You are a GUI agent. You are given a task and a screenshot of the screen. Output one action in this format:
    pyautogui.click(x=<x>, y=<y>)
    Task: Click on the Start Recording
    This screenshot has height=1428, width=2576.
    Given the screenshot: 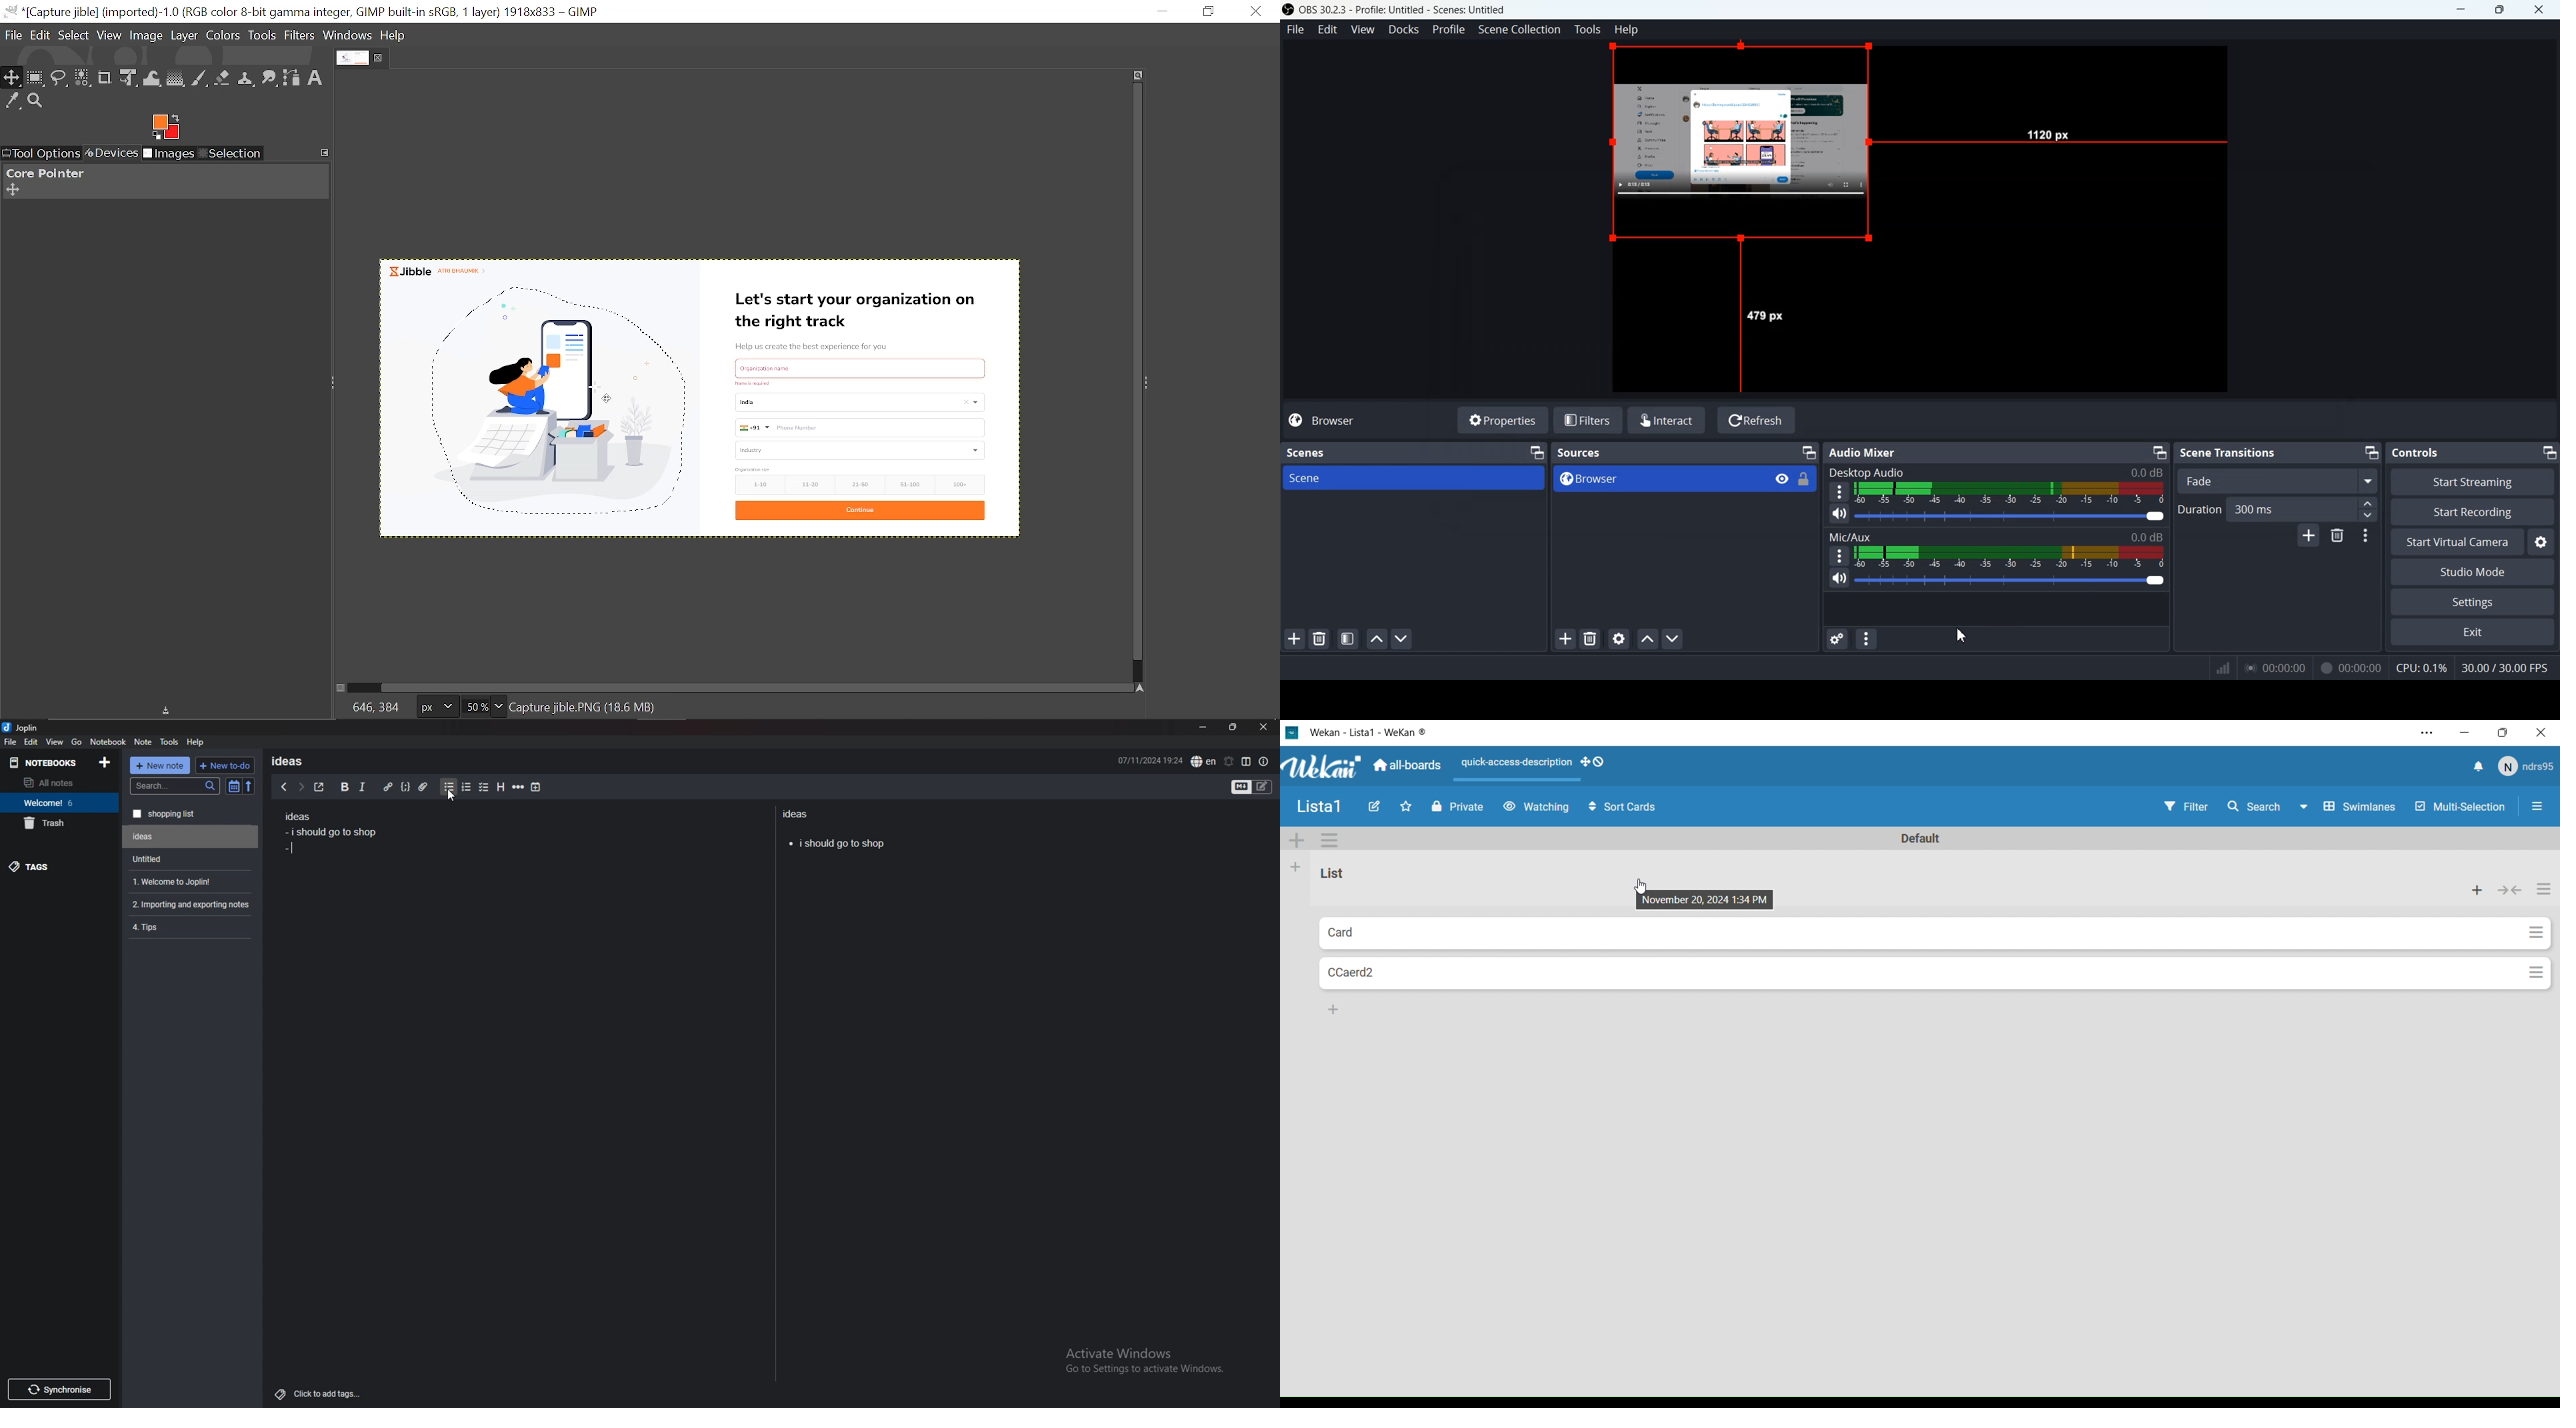 What is the action you would take?
    pyautogui.click(x=2472, y=511)
    